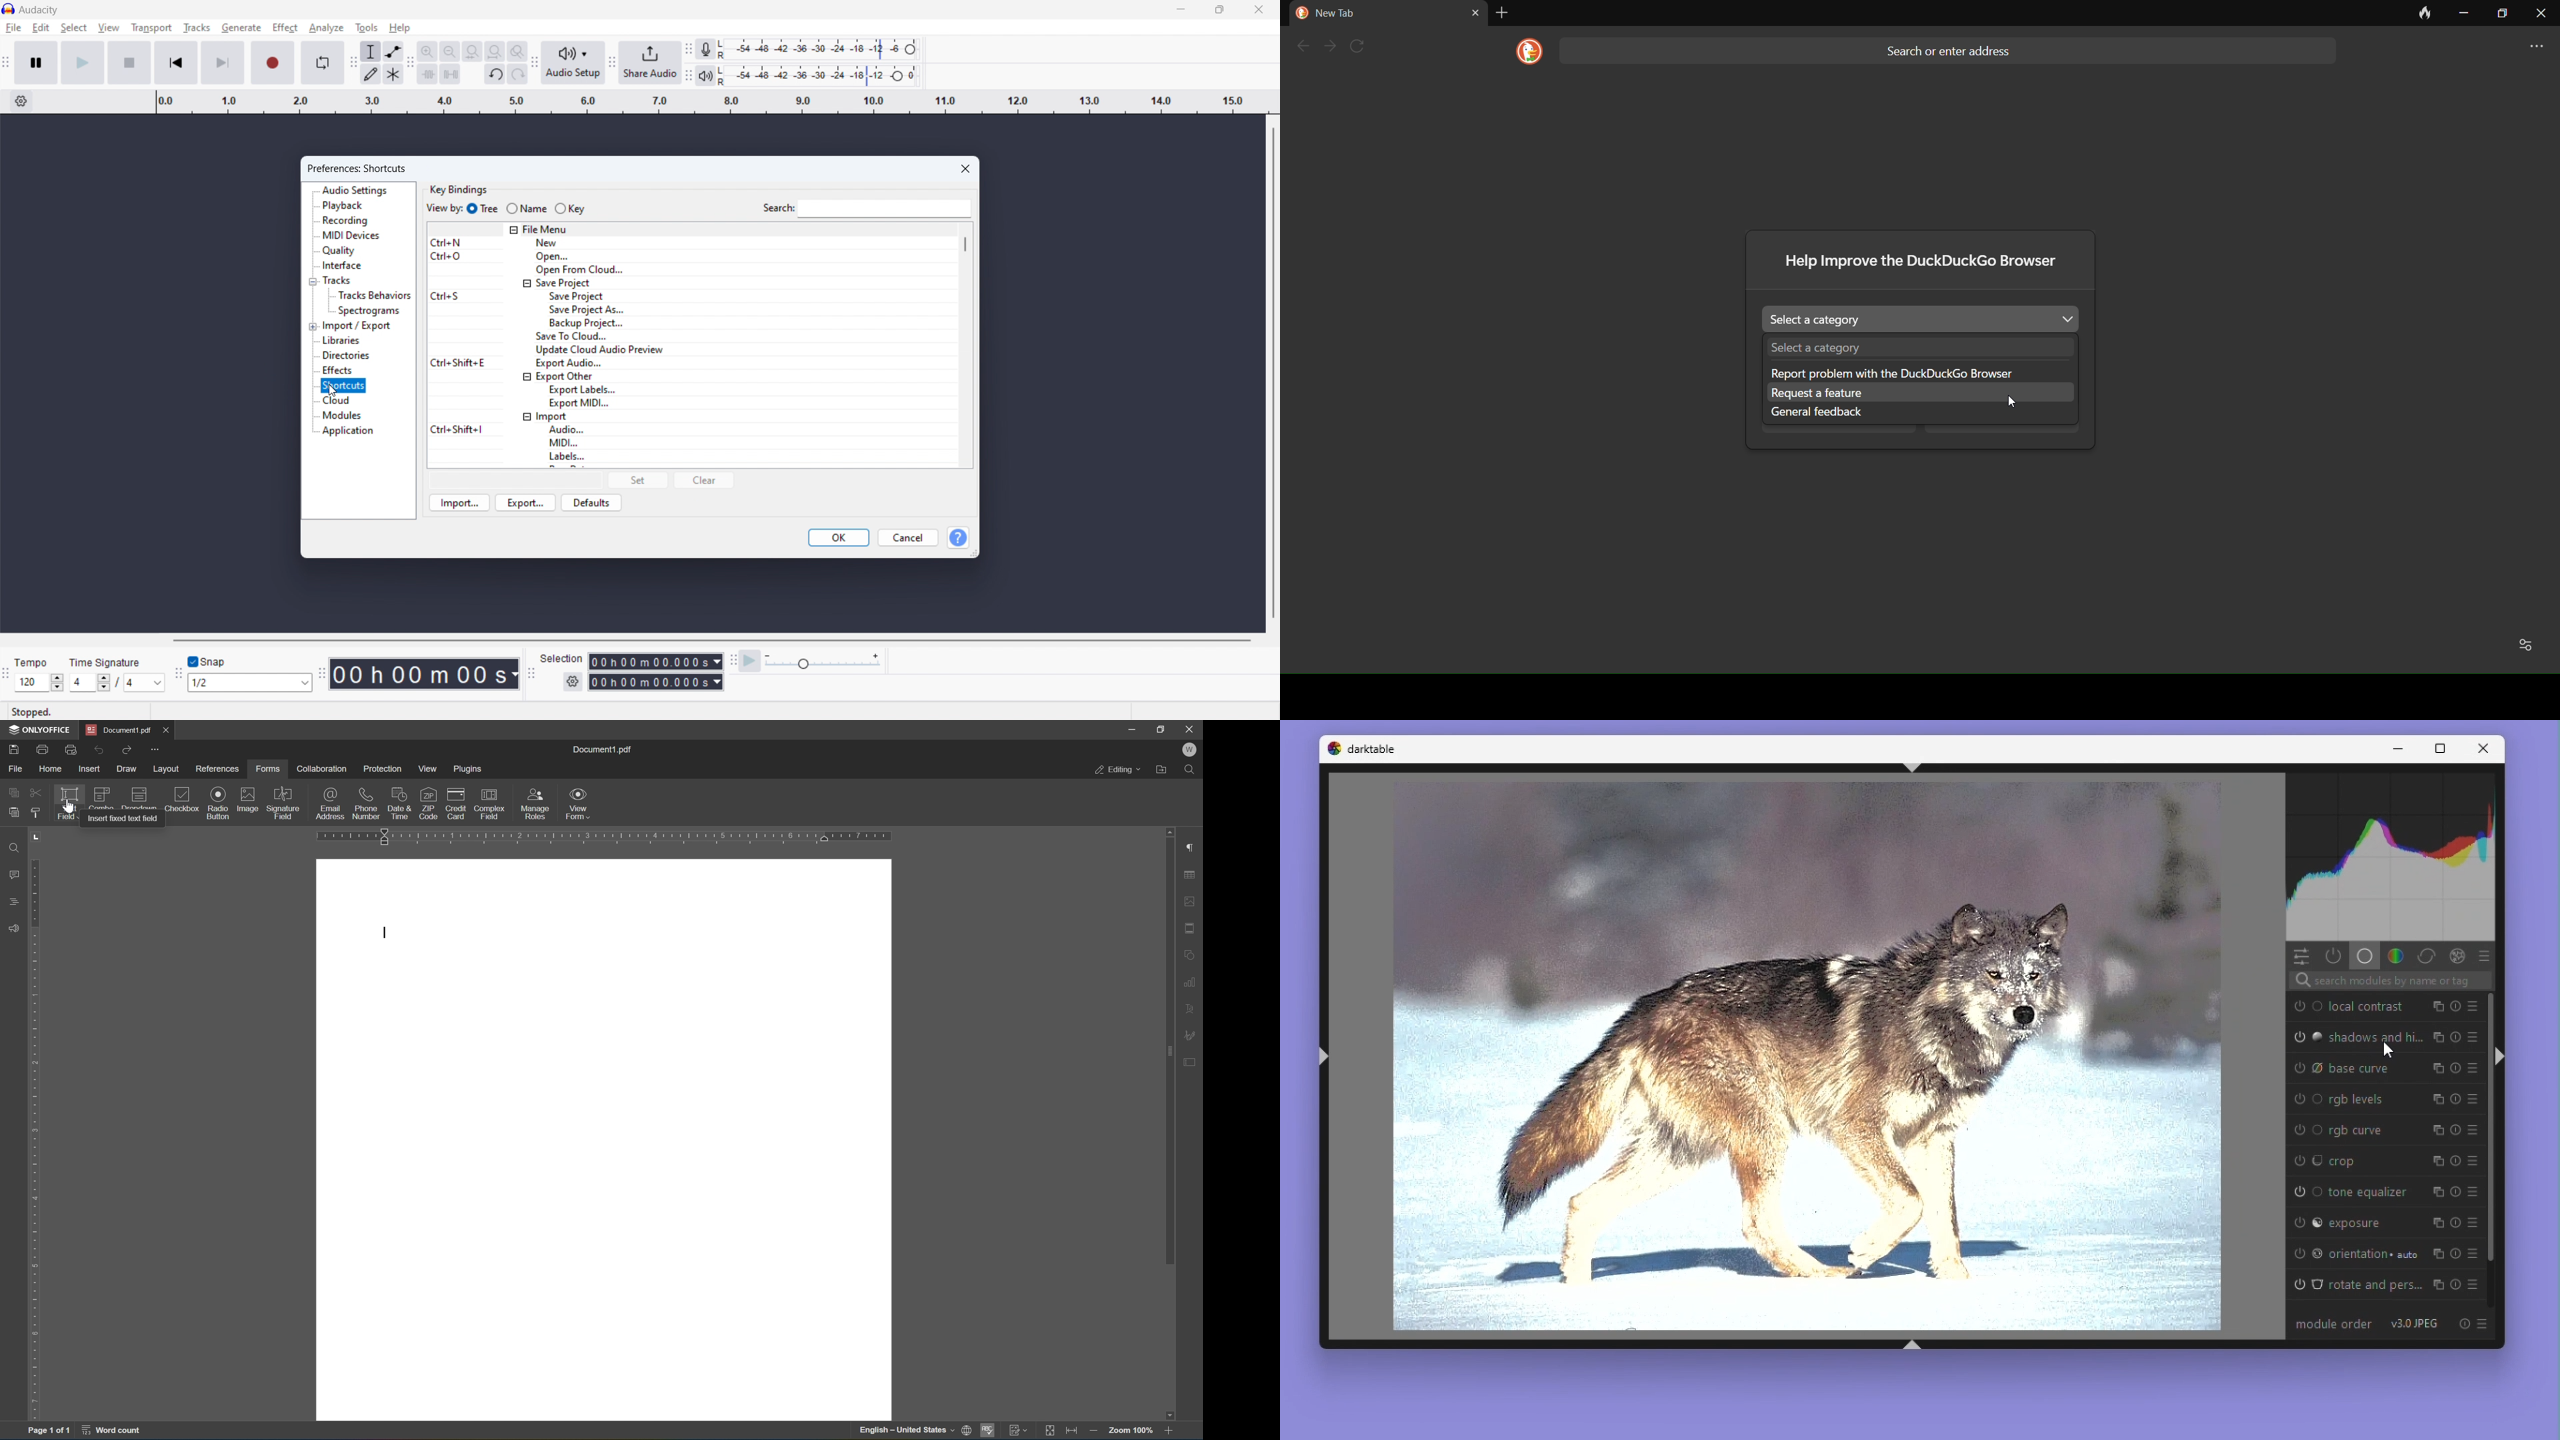 The height and width of the screenshot is (1456, 2576). I want to click on tracks behavior, so click(375, 295).